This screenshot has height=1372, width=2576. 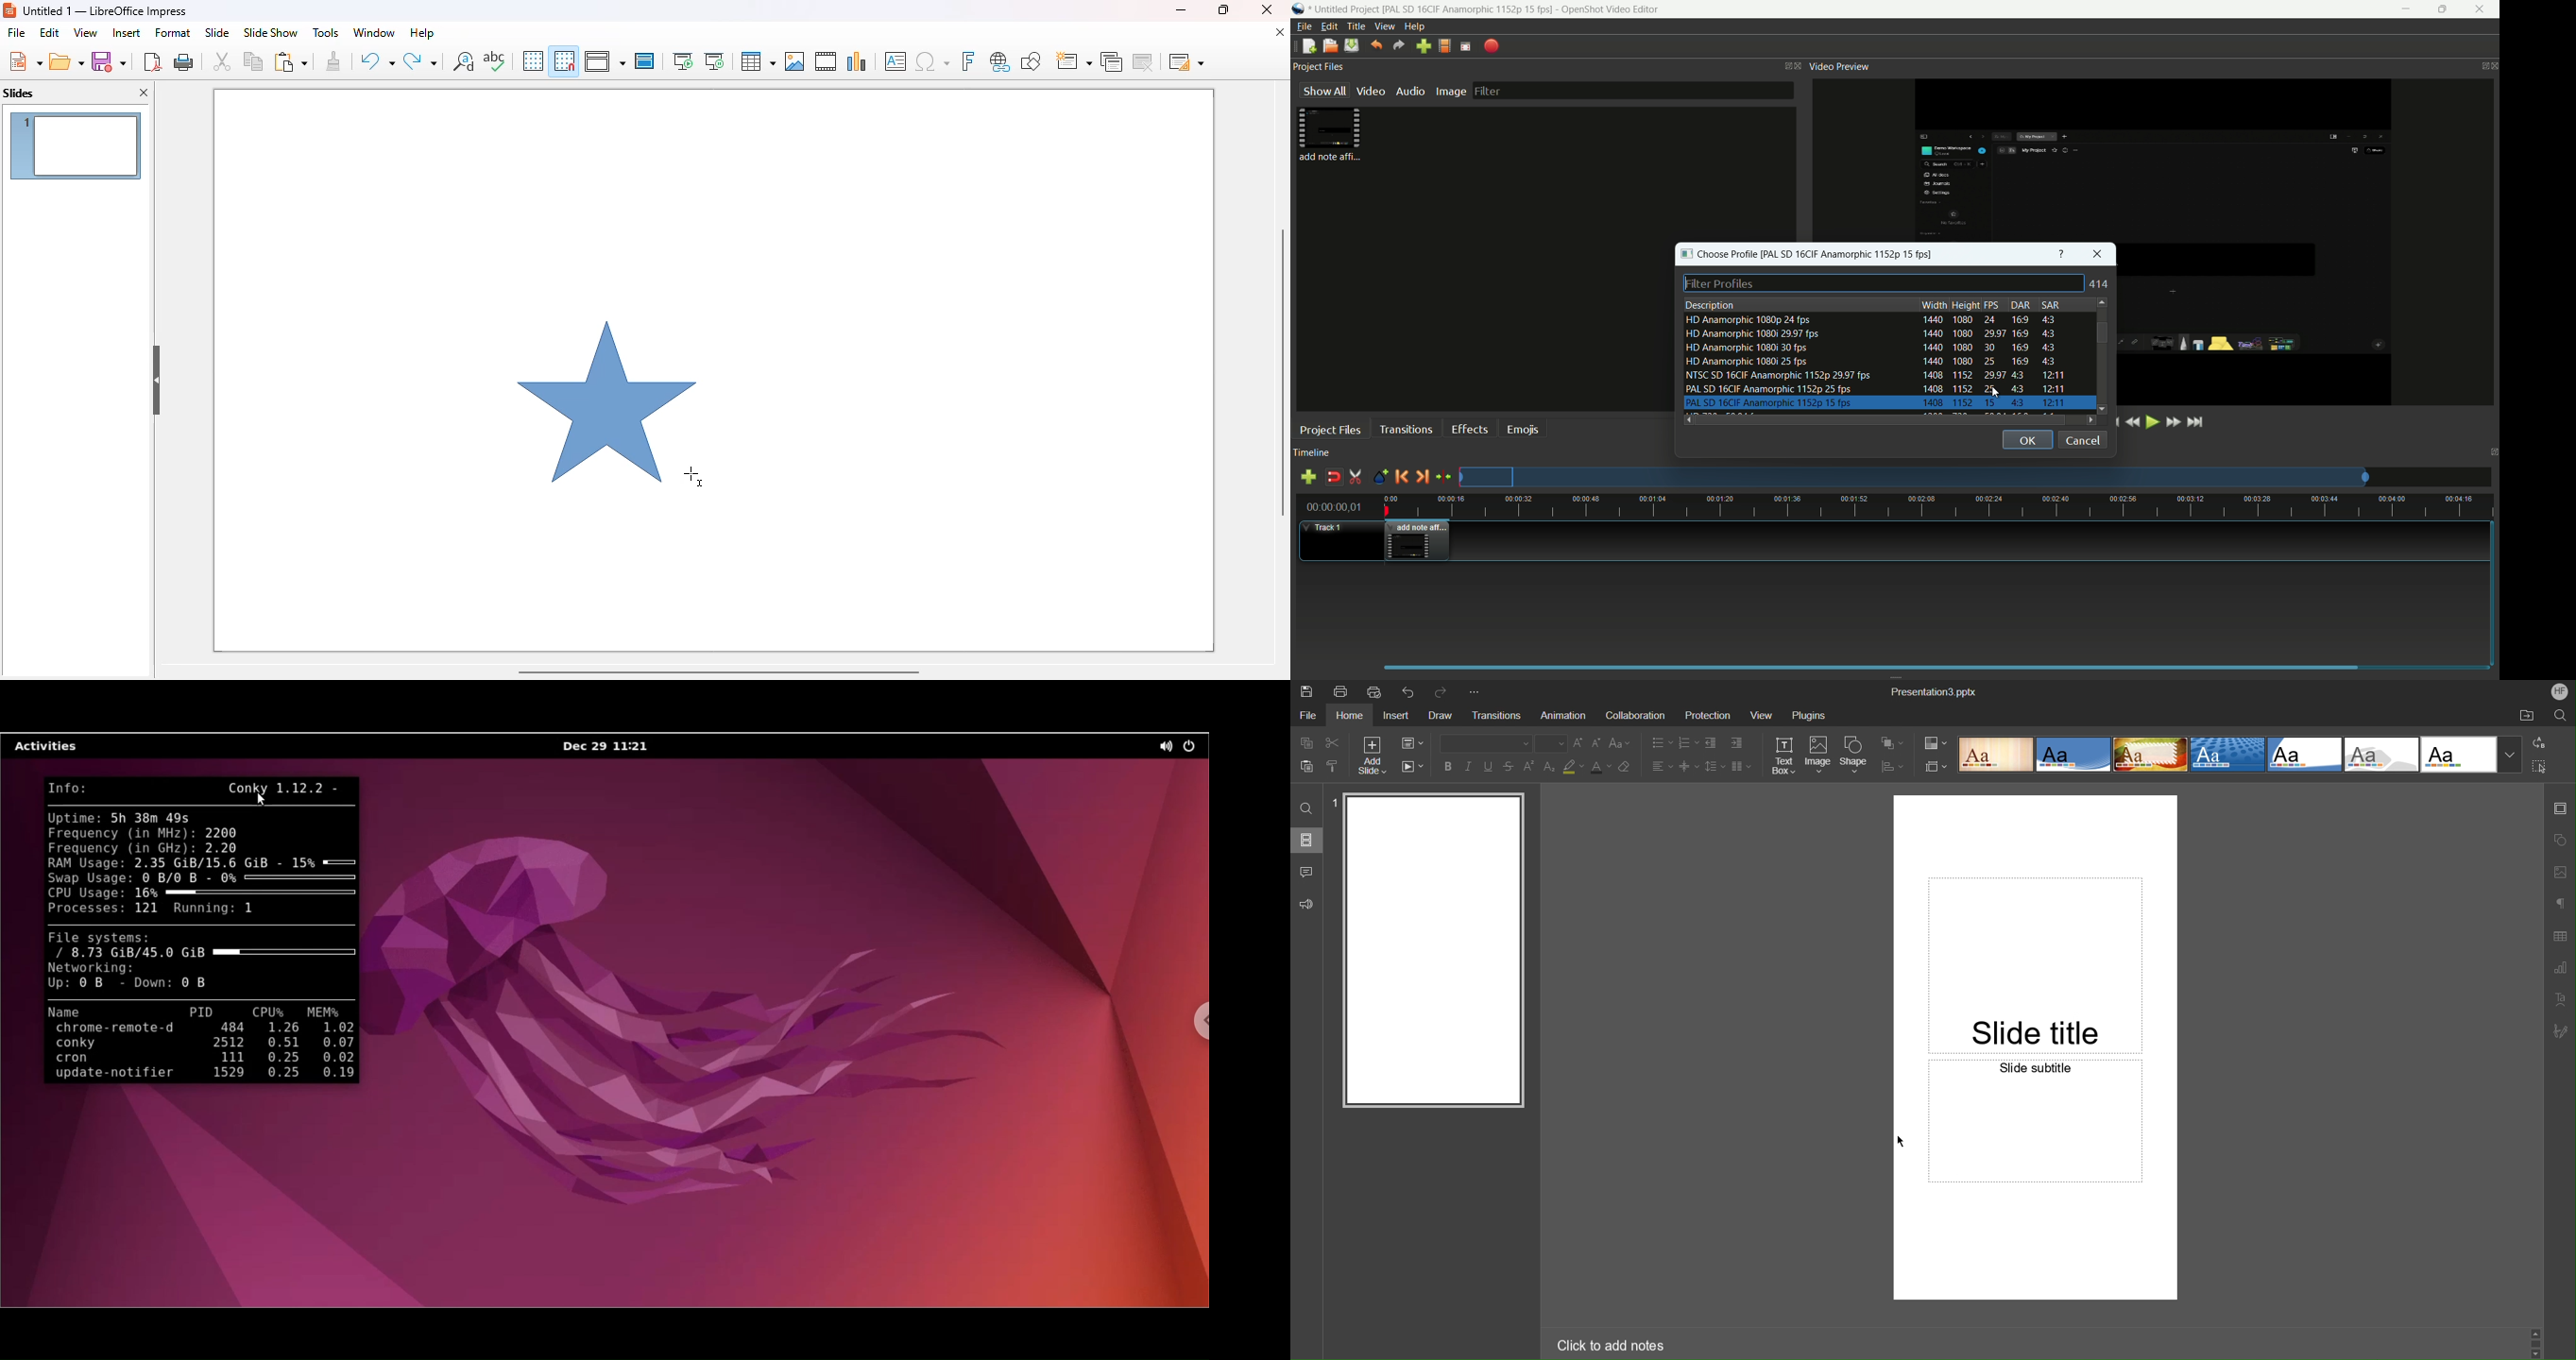 I want to click on Text Color, so click(x=1601, y=769).